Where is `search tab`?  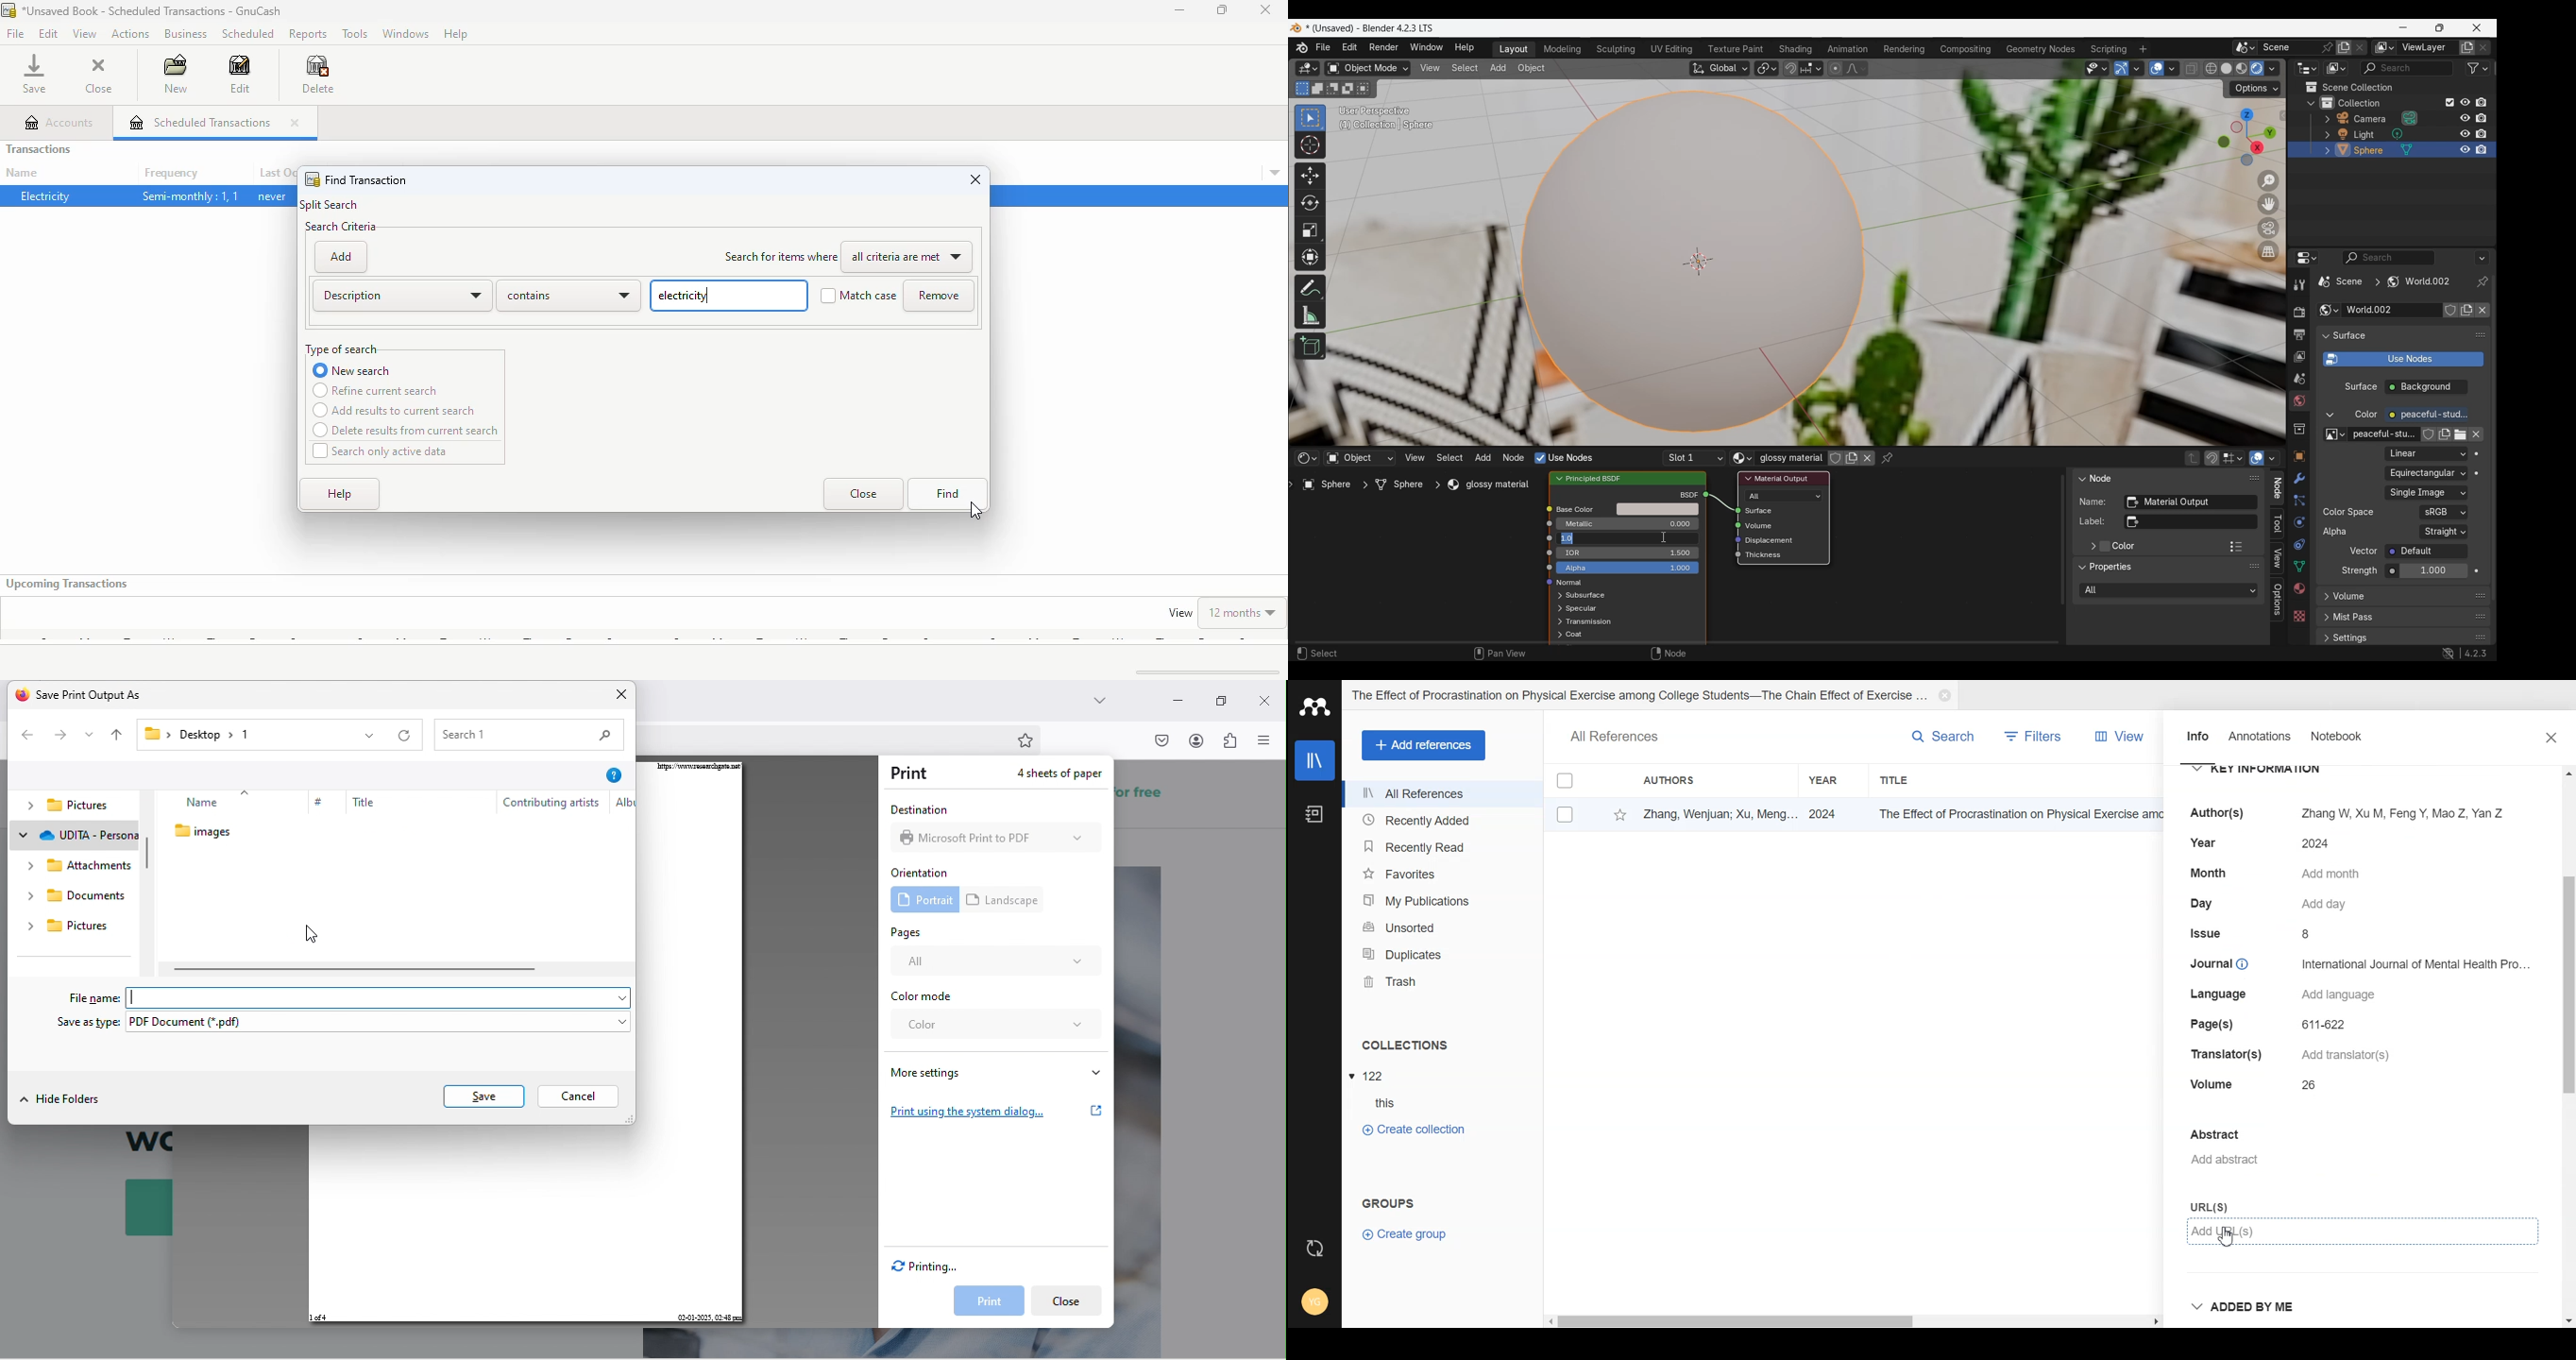 search tab is located at coordinates (1106, 704).